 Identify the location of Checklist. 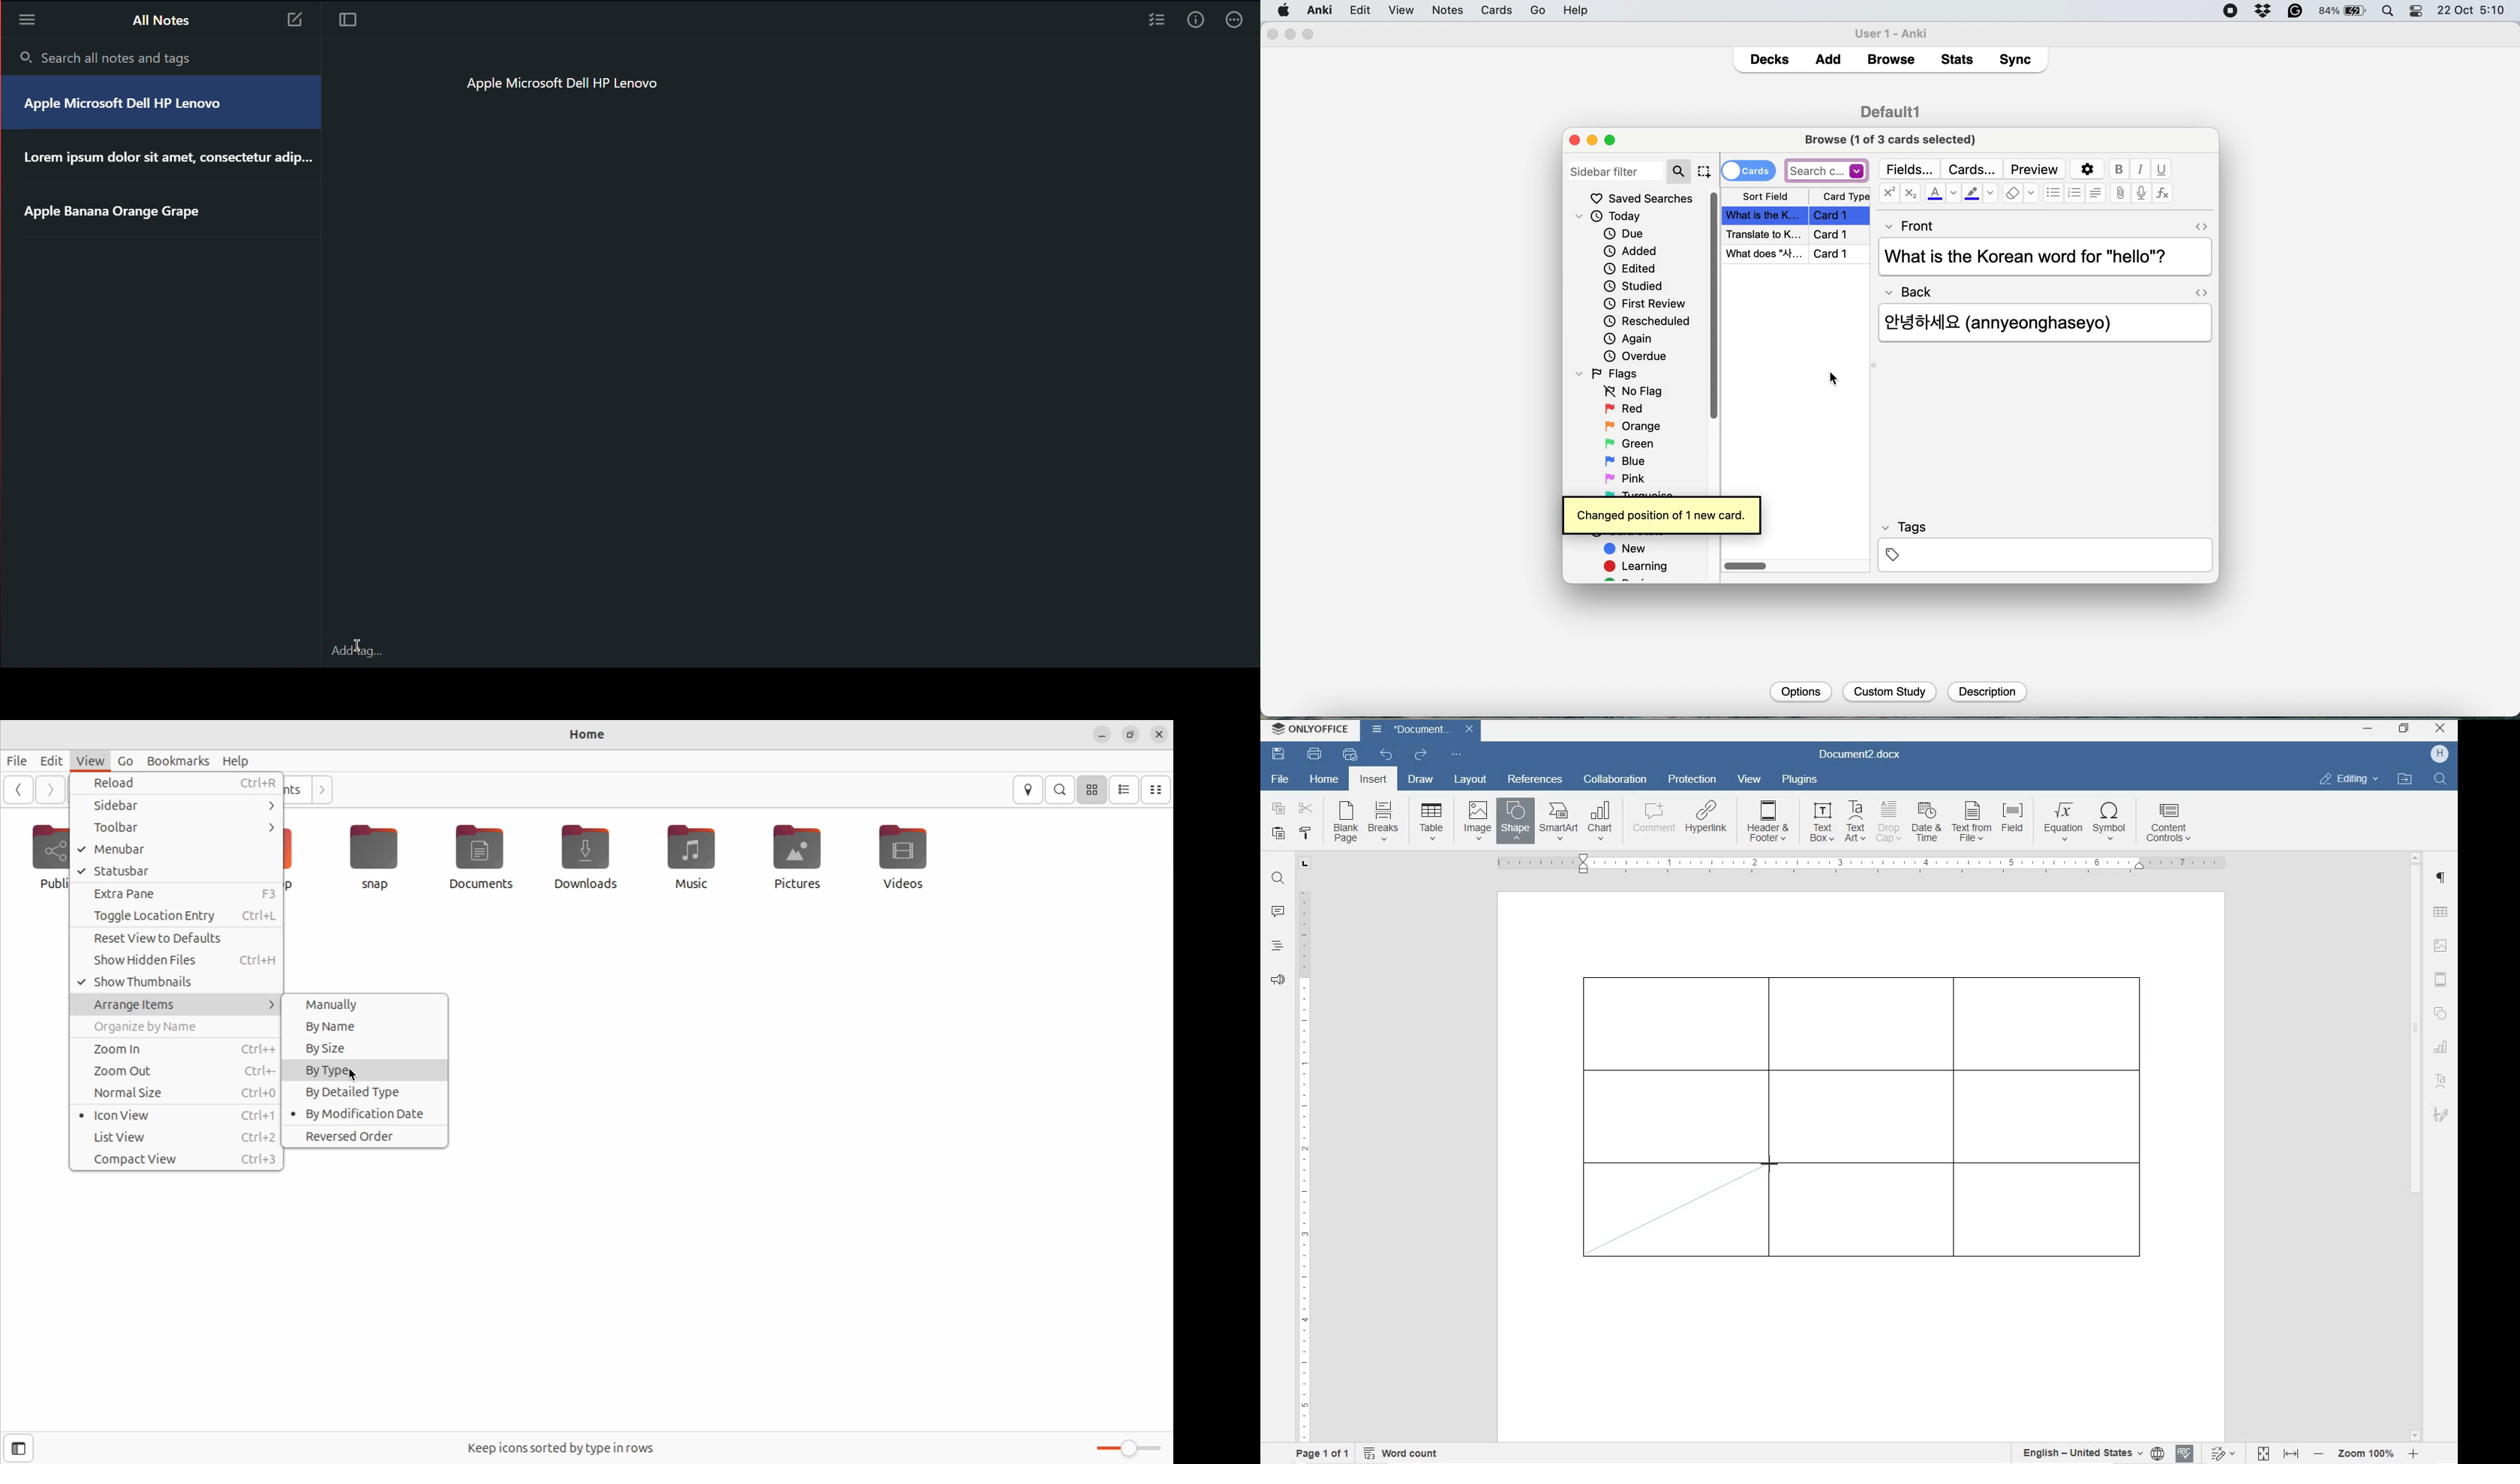
(1155, 22).